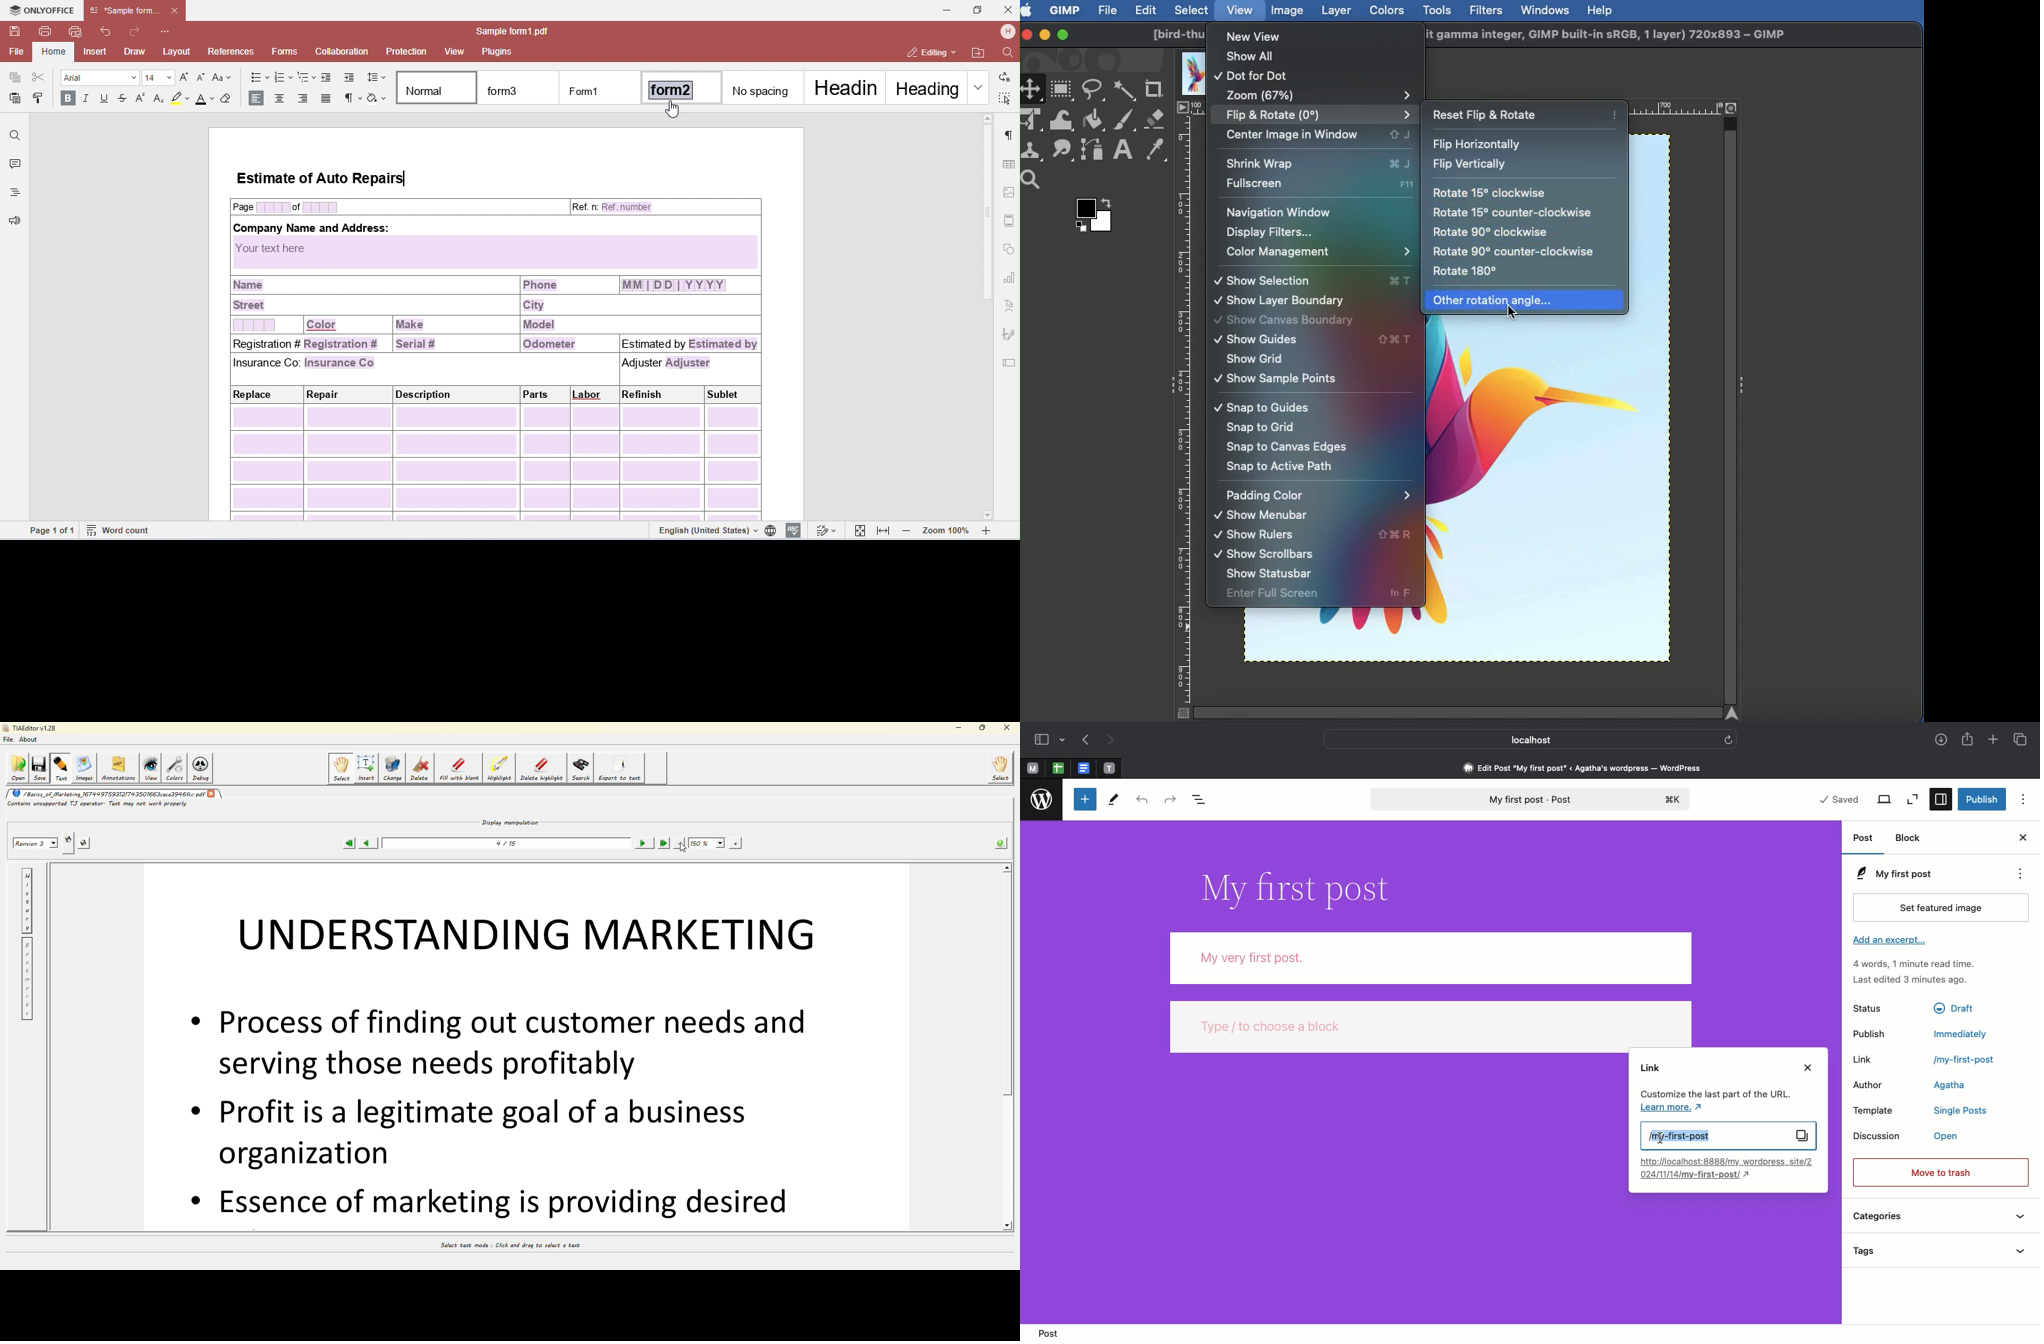 The image size is (2044, 1344). I want to click on Color management, so click(1316, 254).